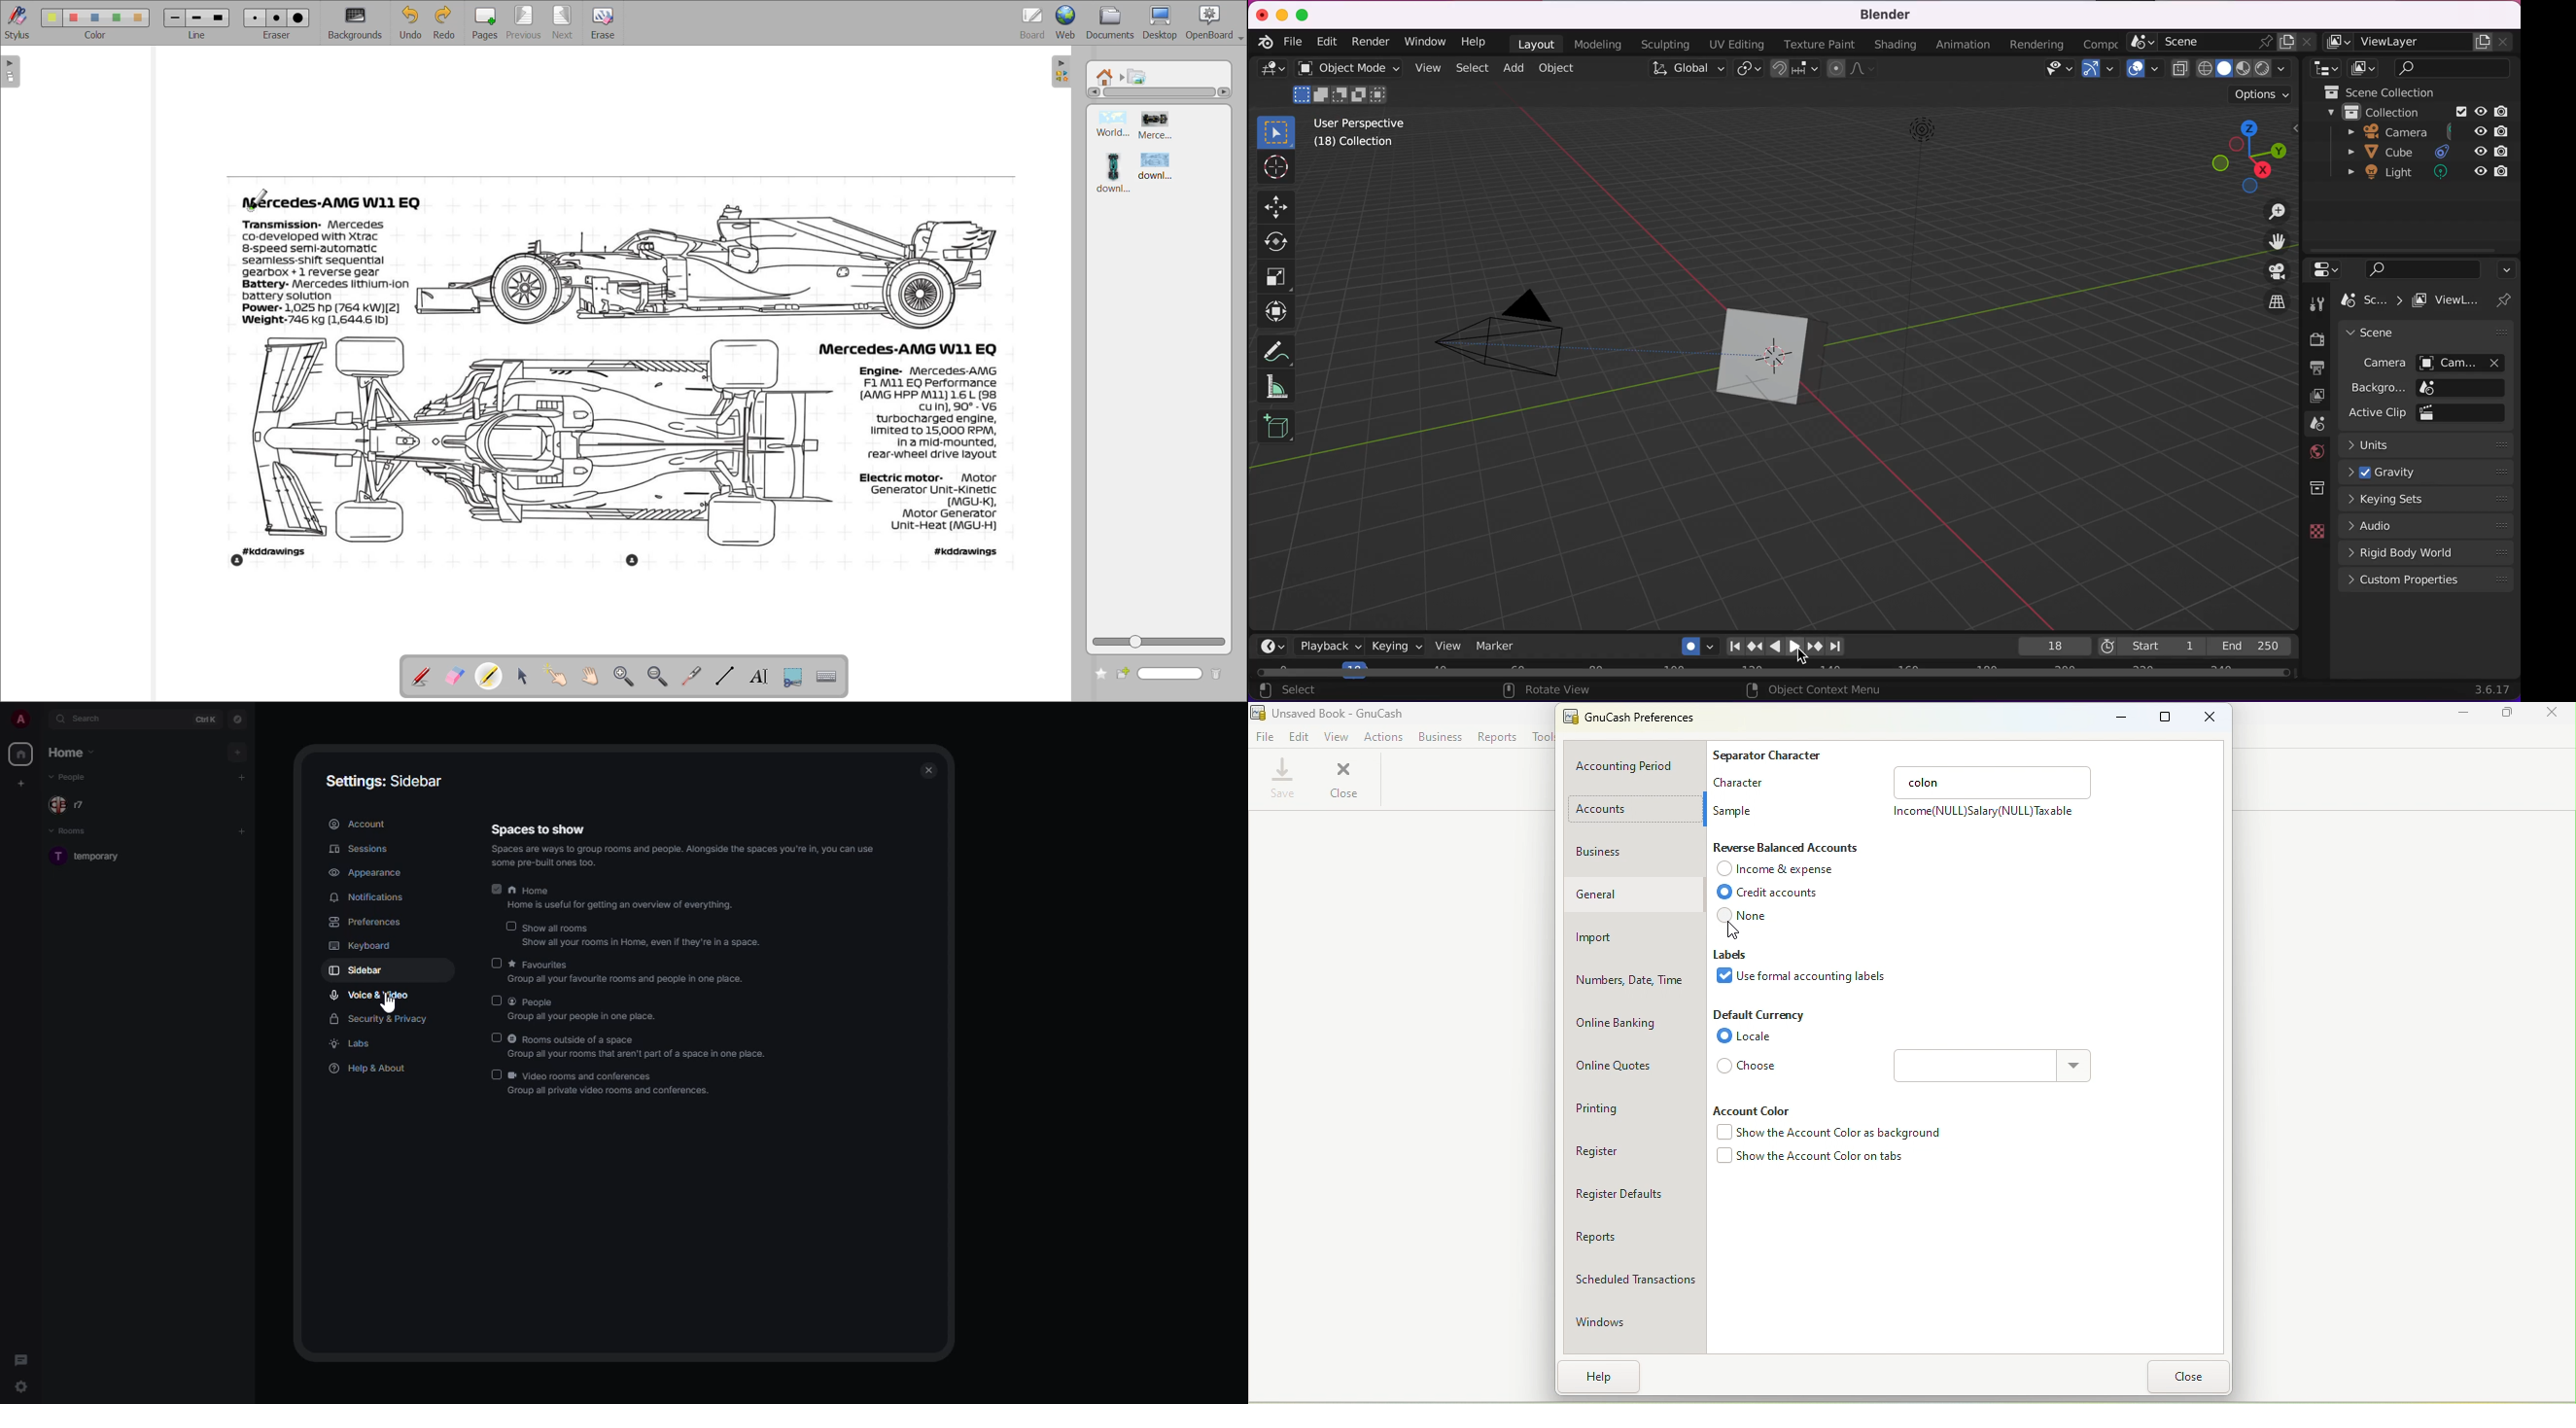 The image size is (2576, 1428). Describe the element at coordinates (22, 1387) in the screenshot. I see `quick settings` at that location.